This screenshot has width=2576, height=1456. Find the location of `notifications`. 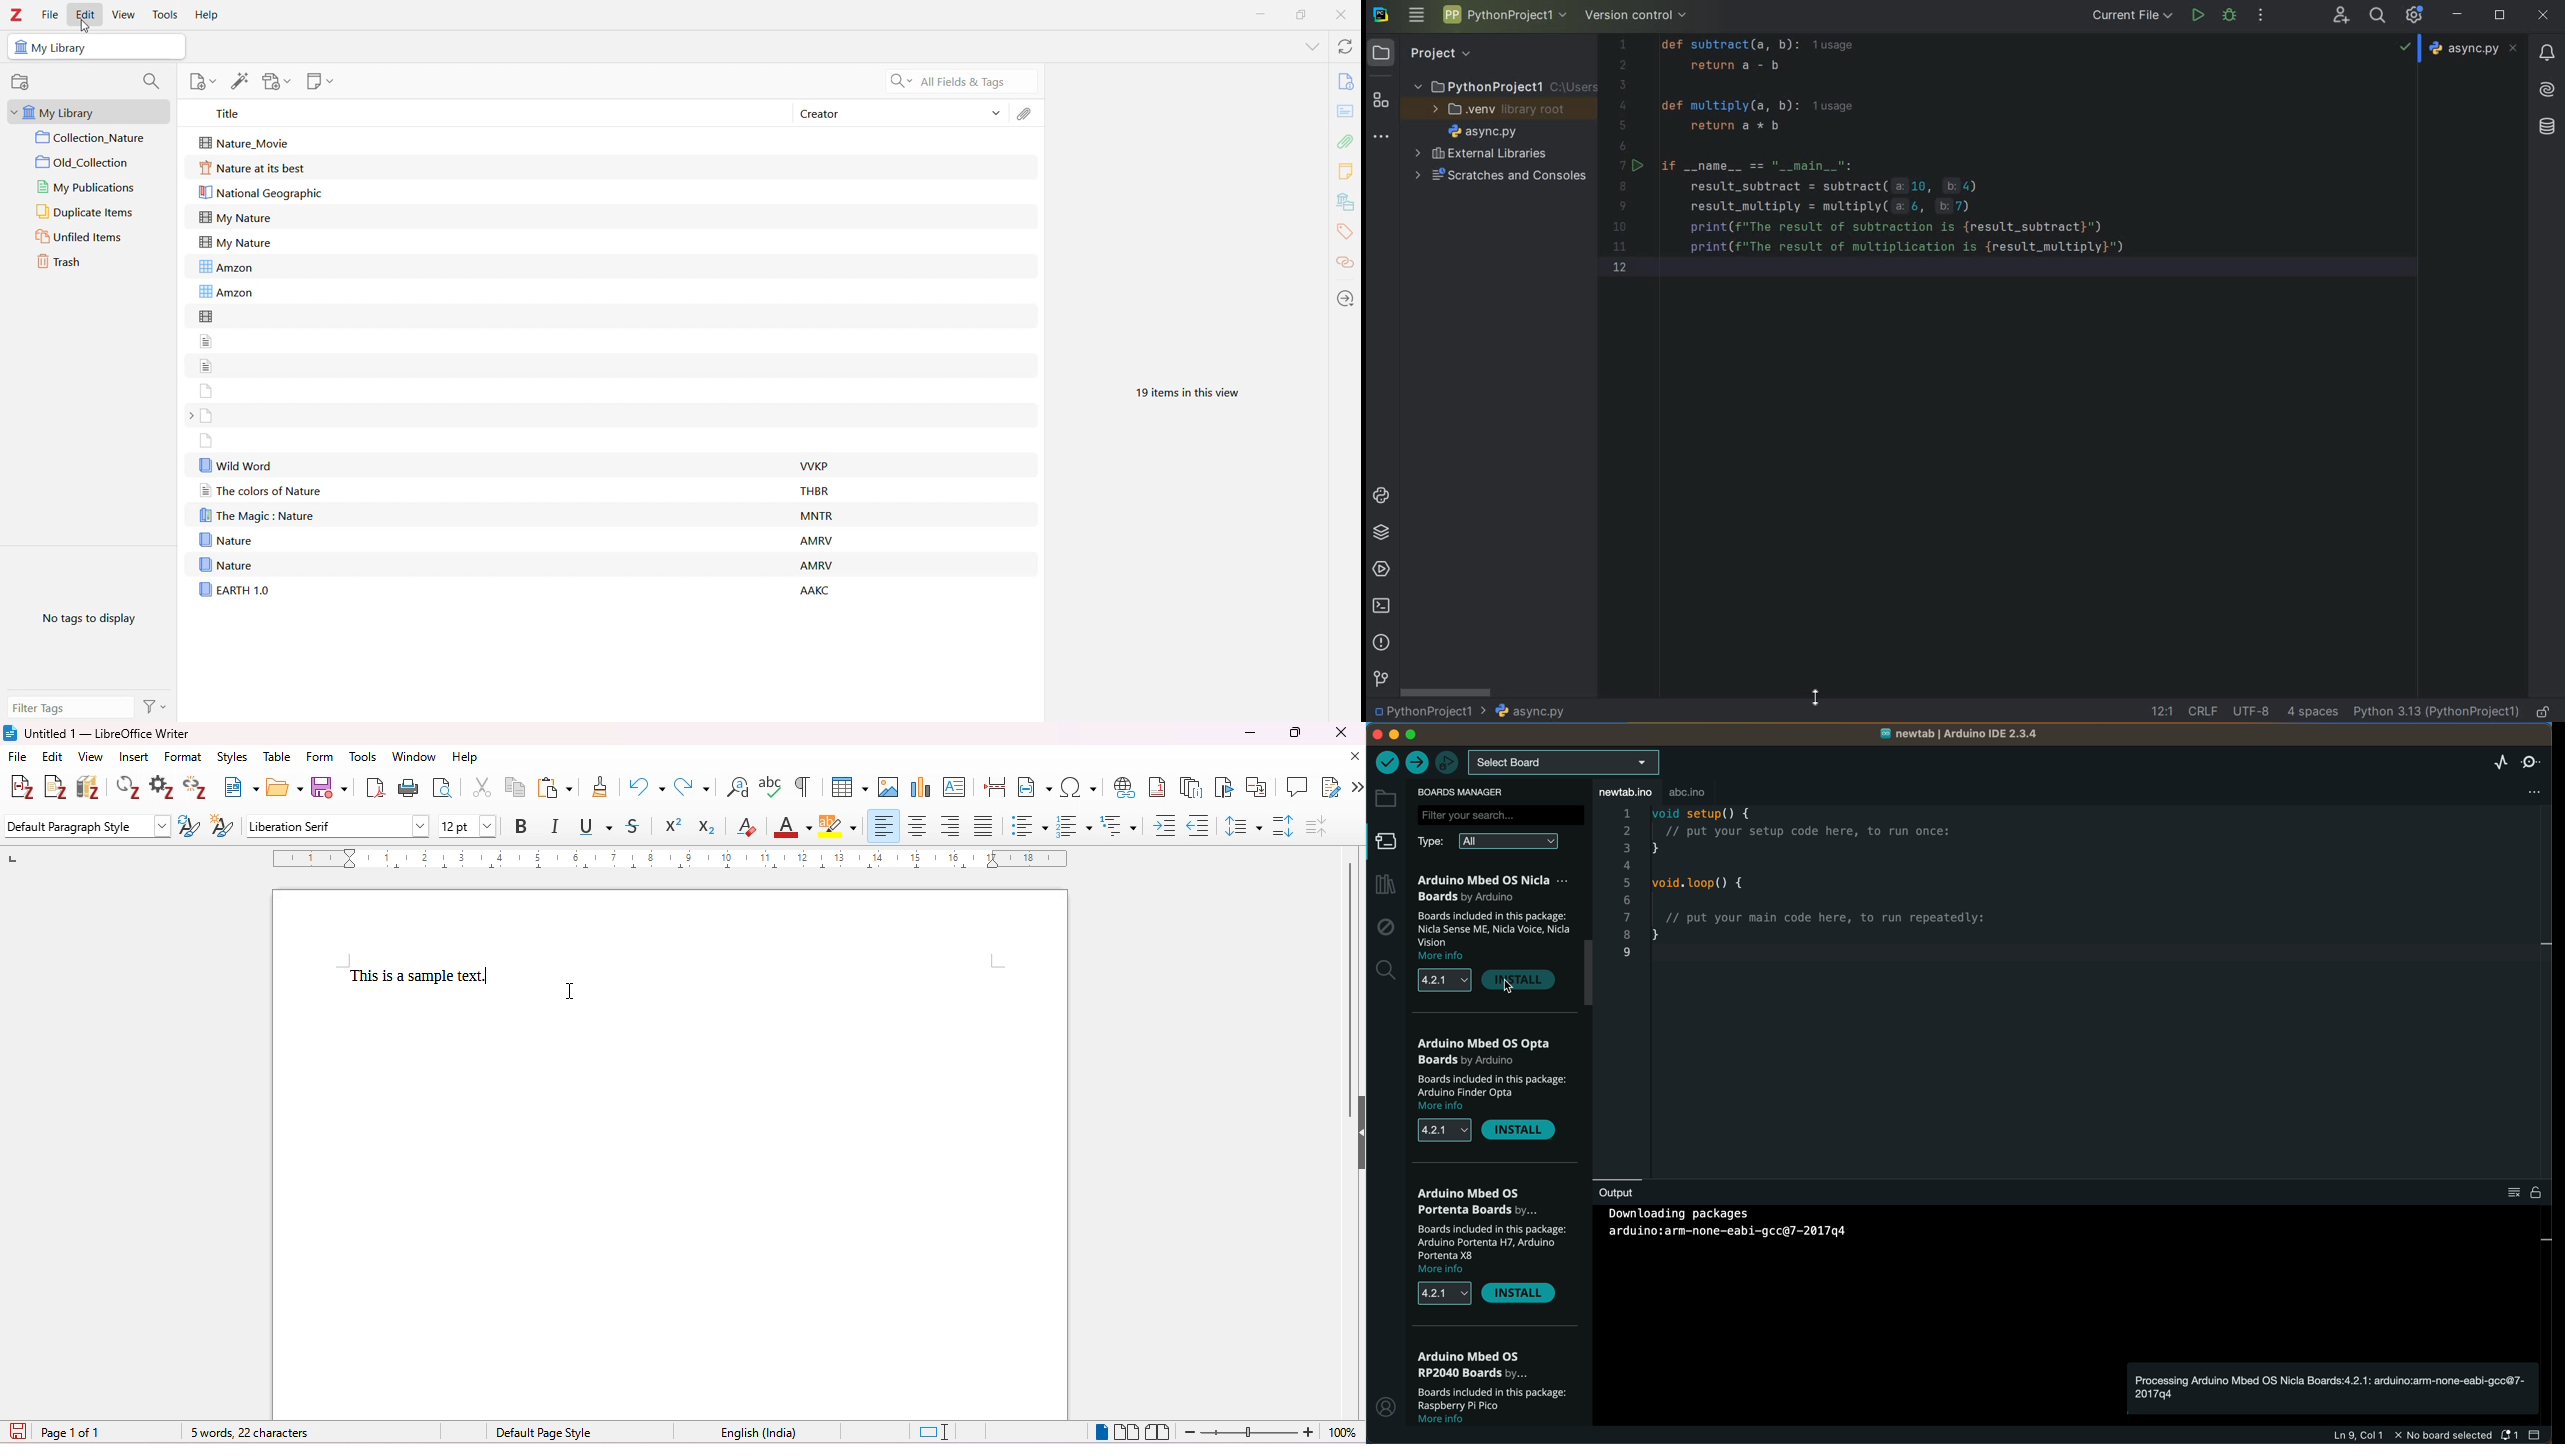

notifications is located at coordinates (2549, 54).